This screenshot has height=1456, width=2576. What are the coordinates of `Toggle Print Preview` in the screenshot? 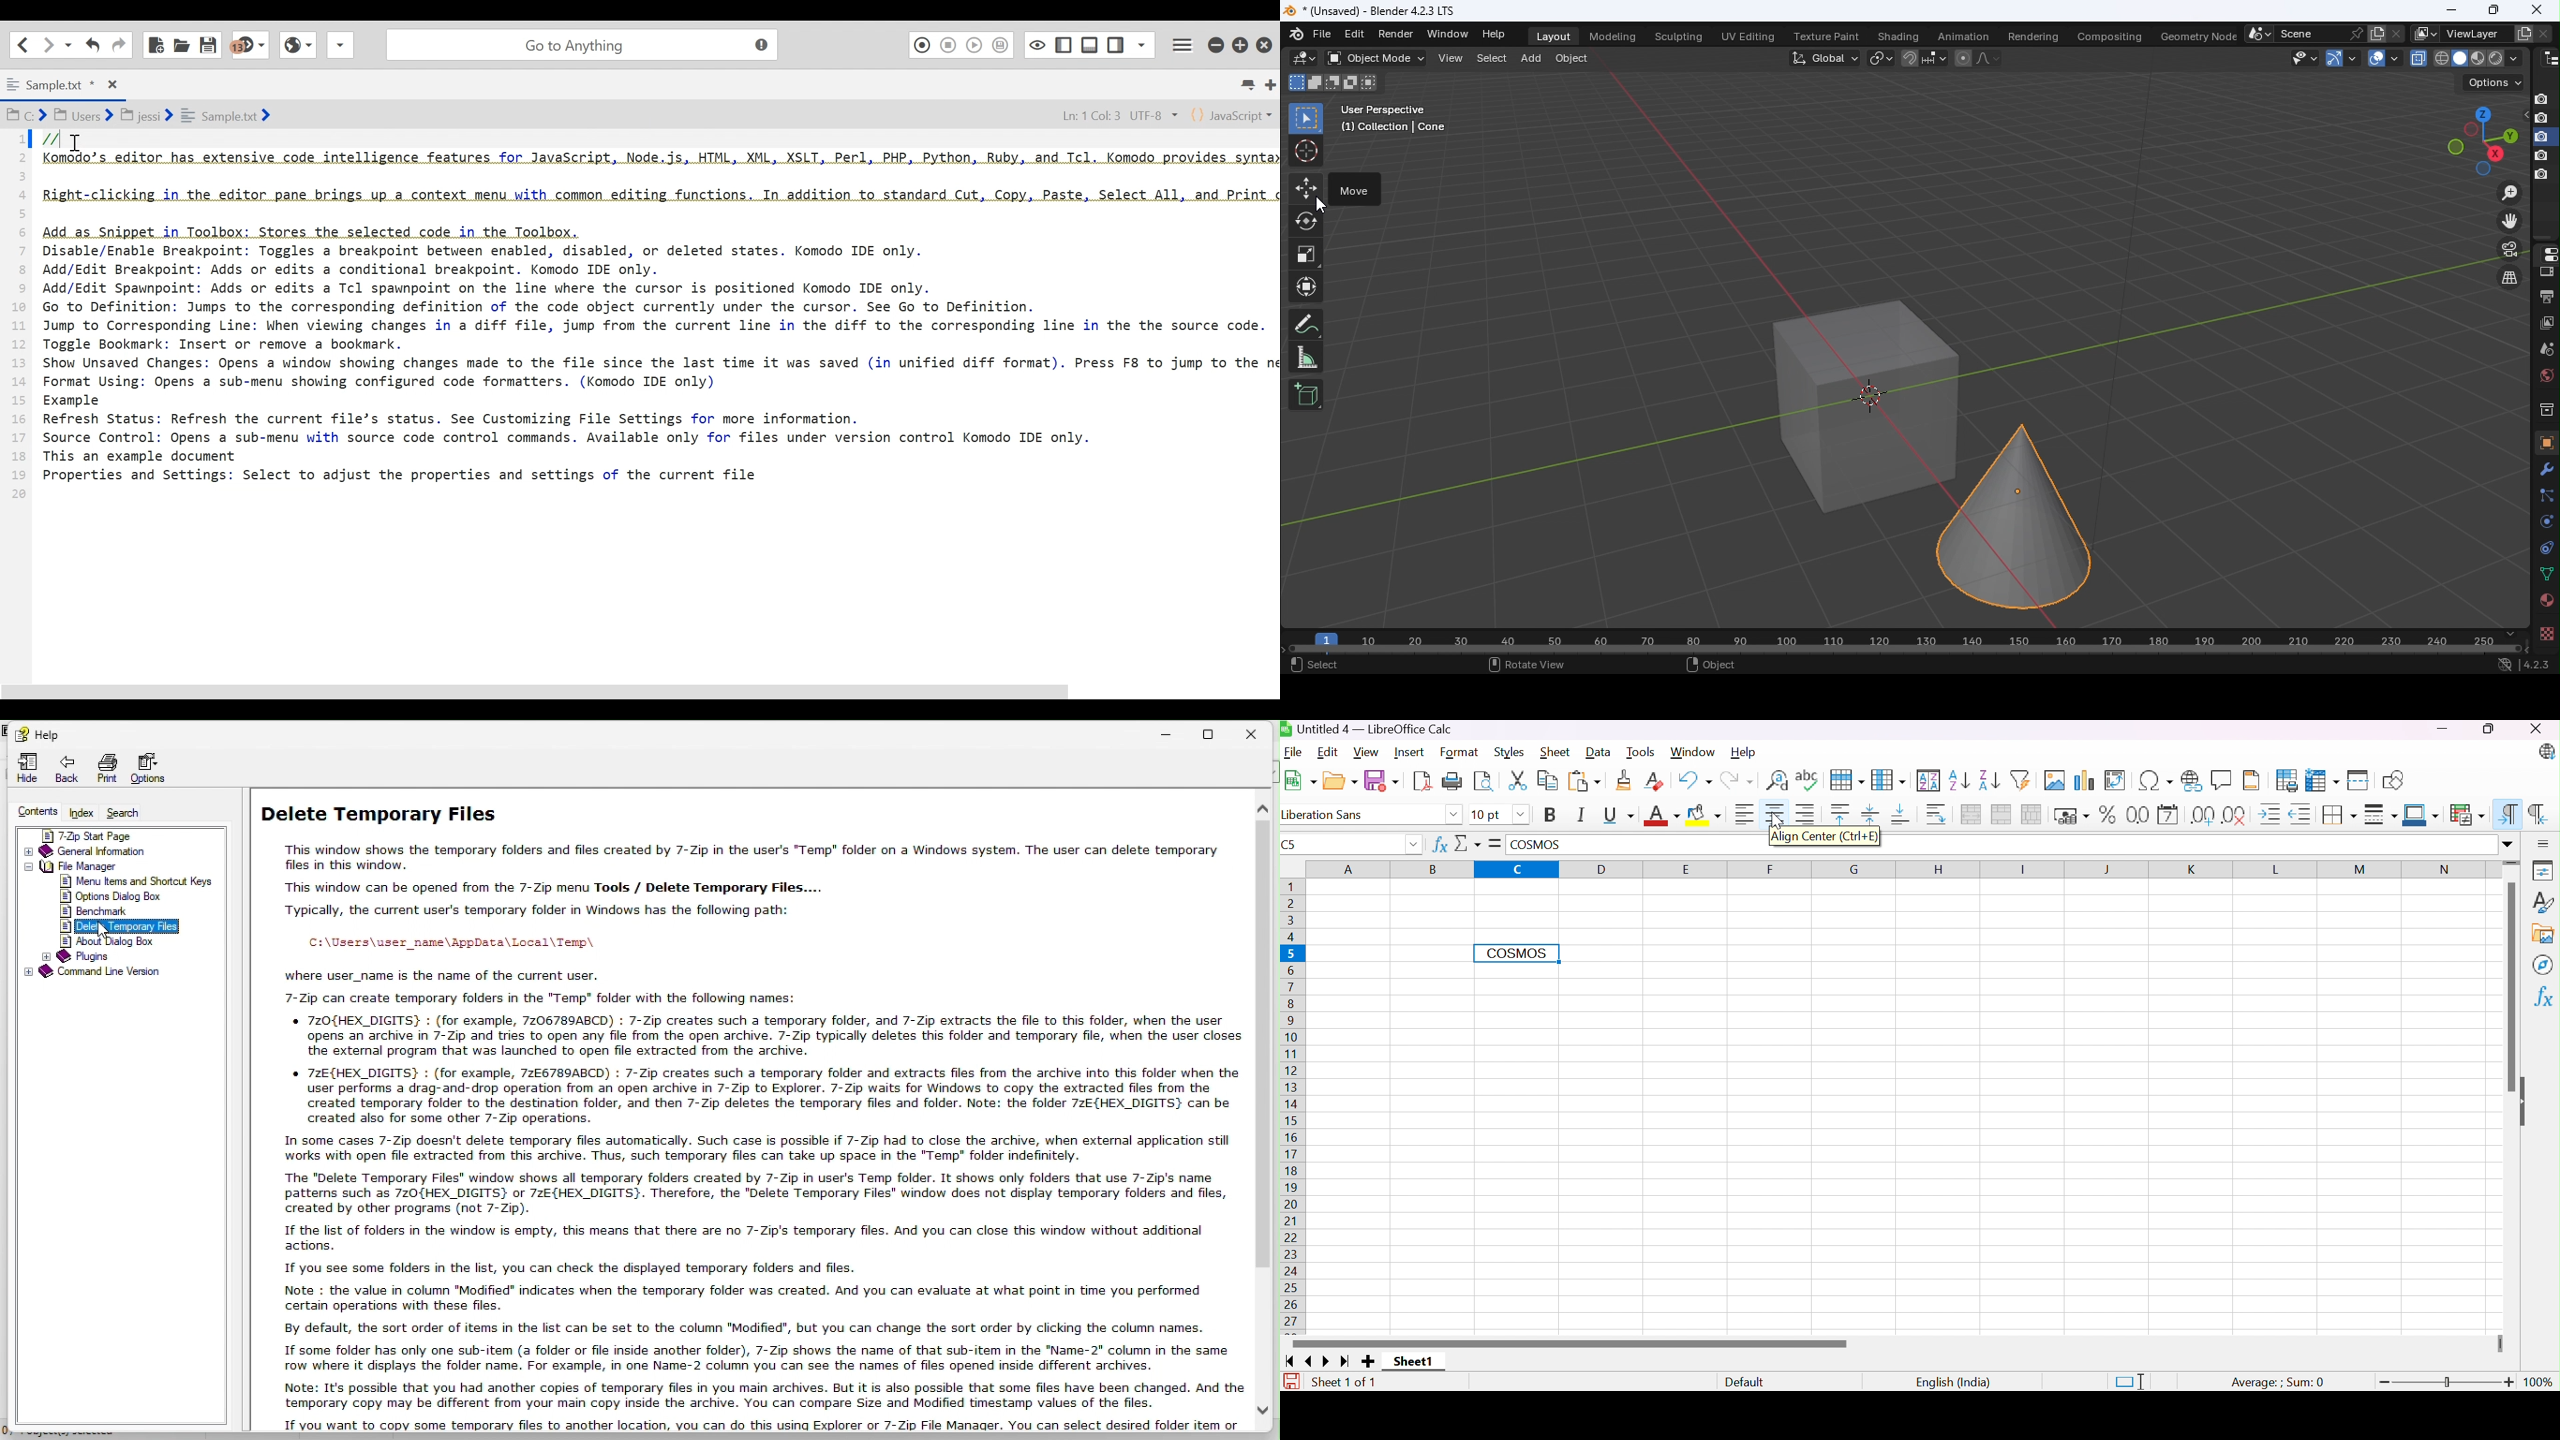 It's located at (1483, 782).